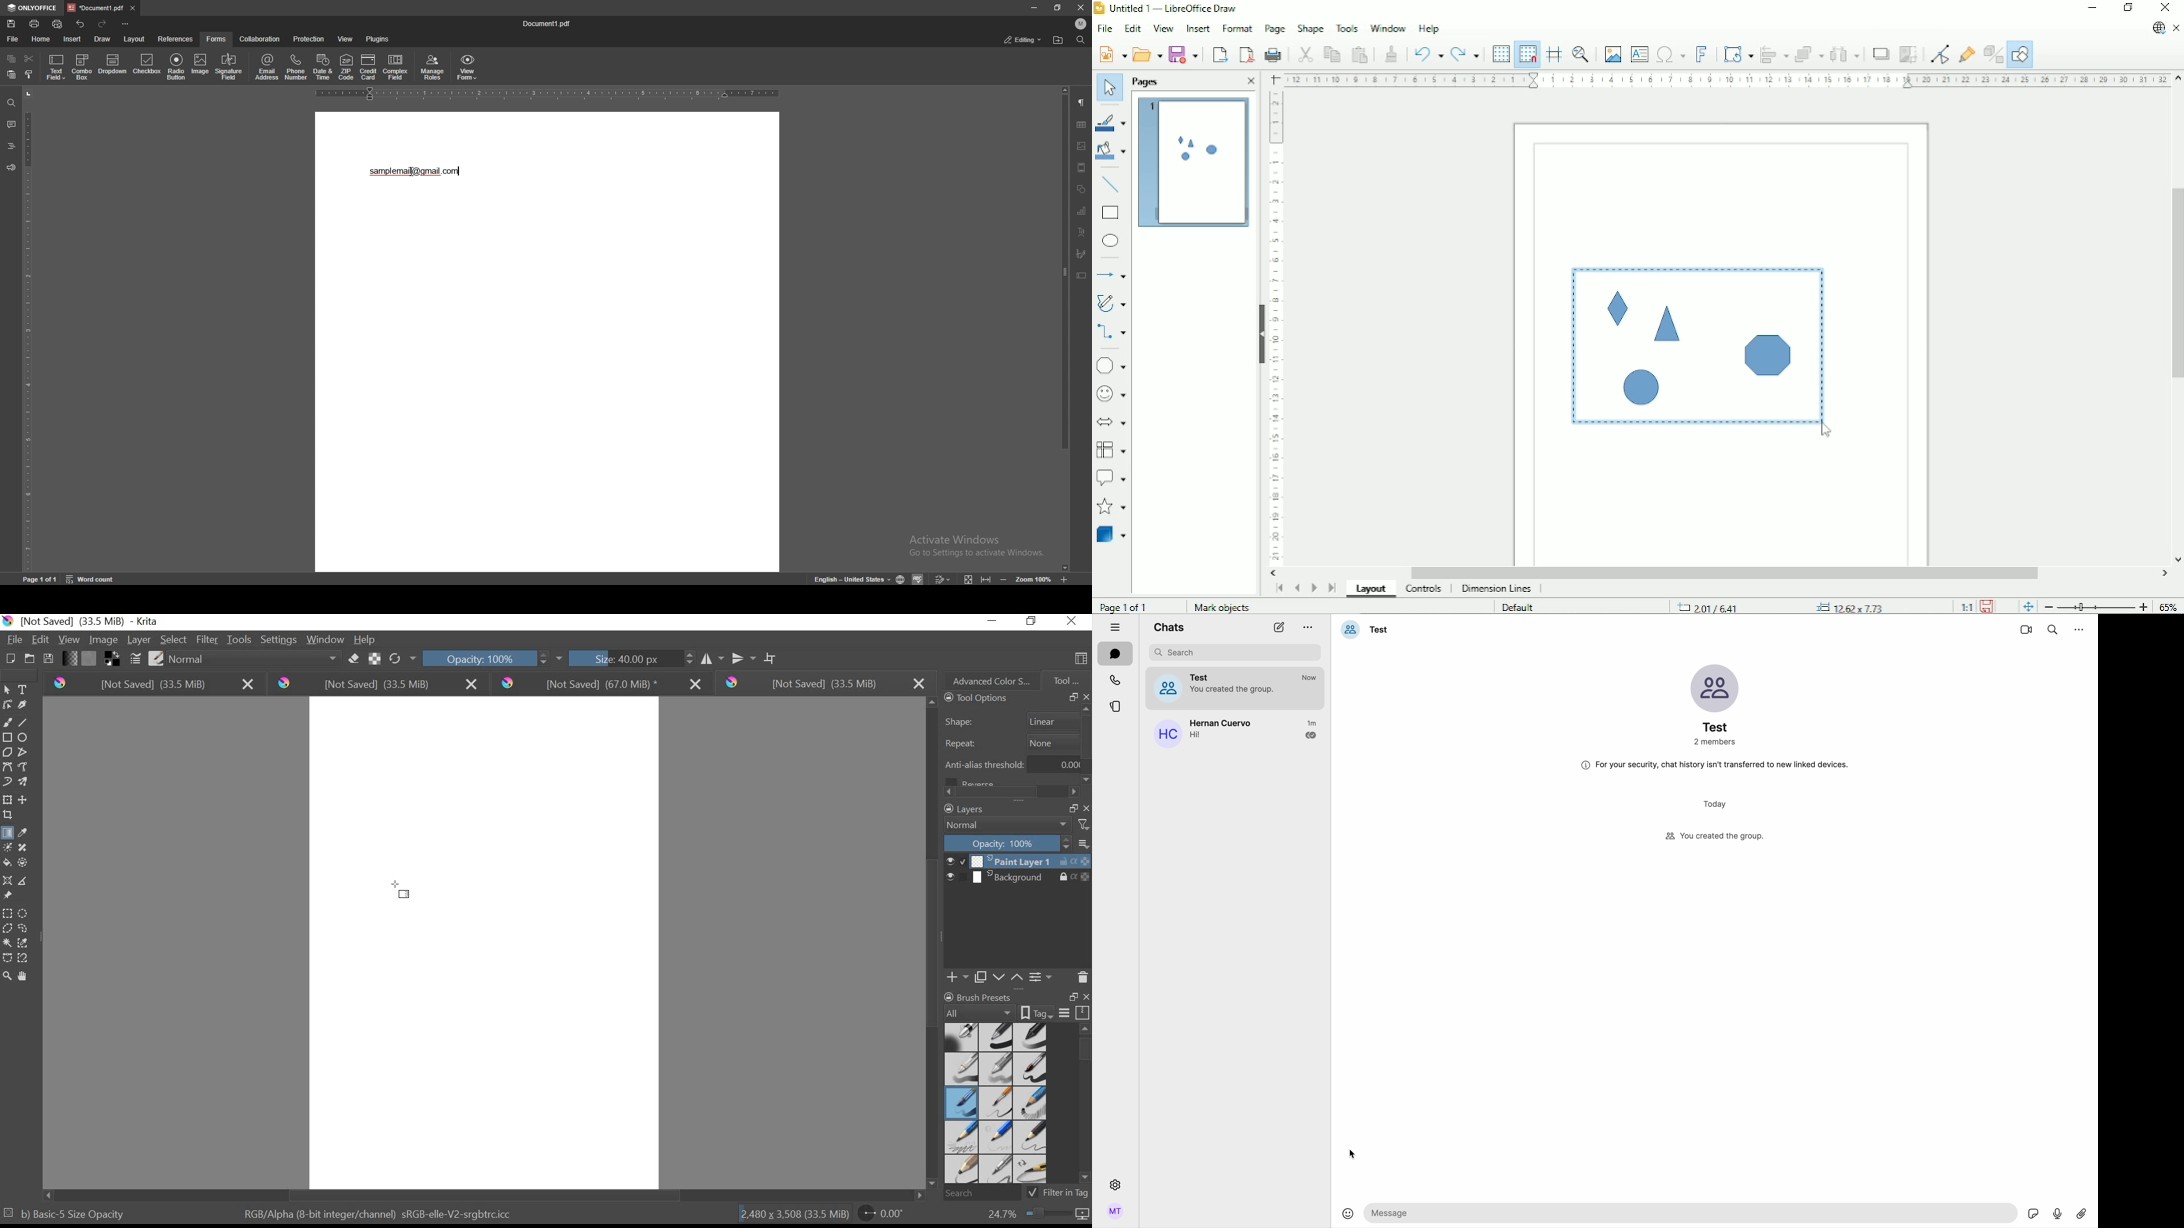 This screenshot has height=1232, width=2184. What do you see at coordinates (71, 660) in the screenshot?
I see `FILL GRADIENTS` at bounding box center [71, 660].